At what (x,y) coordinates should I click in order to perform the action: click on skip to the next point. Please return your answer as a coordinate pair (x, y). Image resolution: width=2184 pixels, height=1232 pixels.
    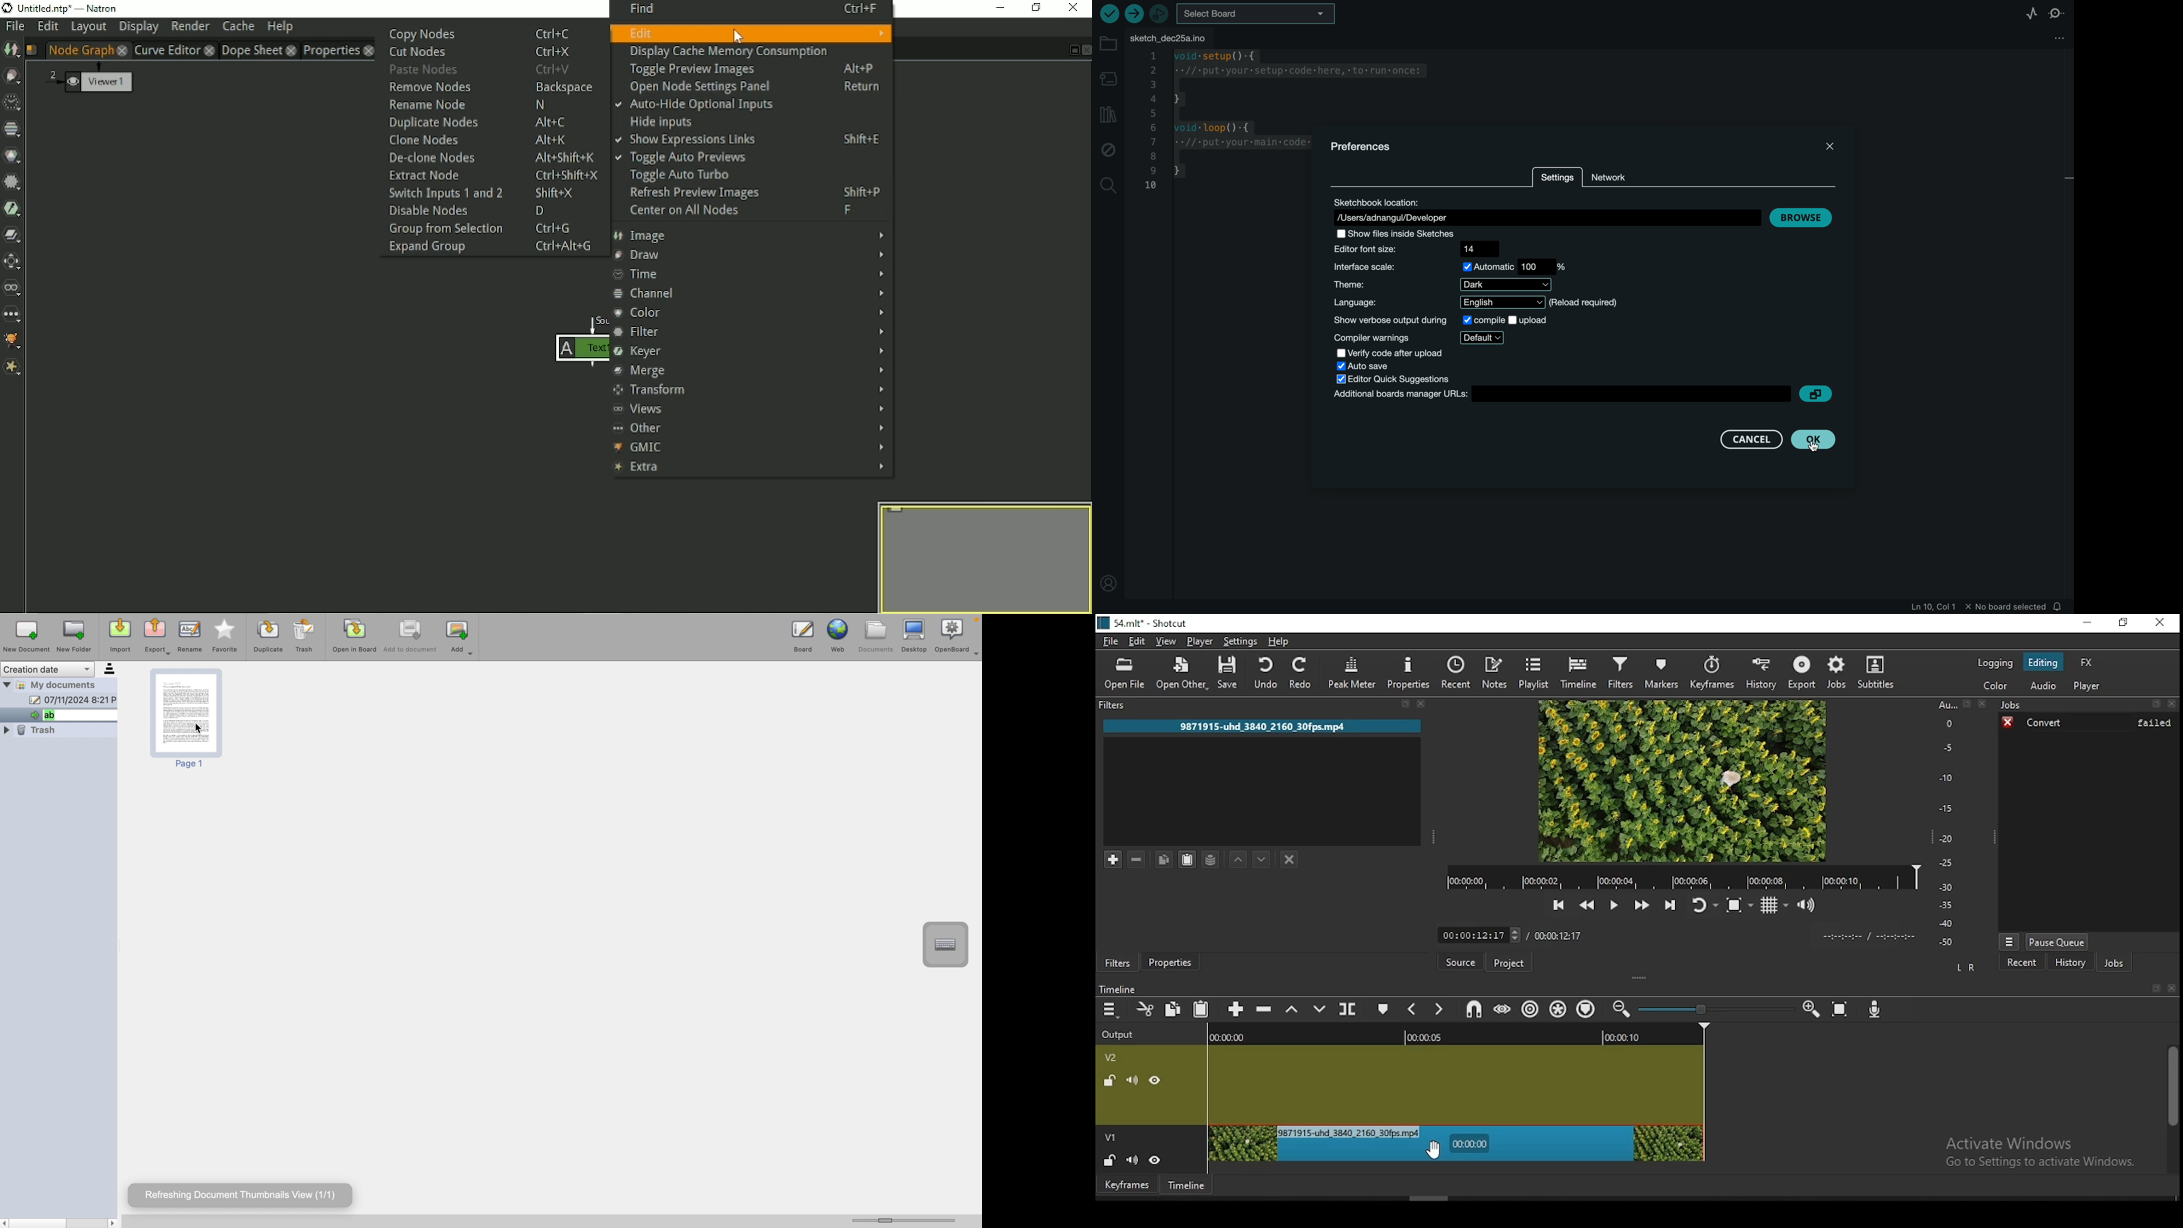
    Looking at the image, I should click on (1674, 907).